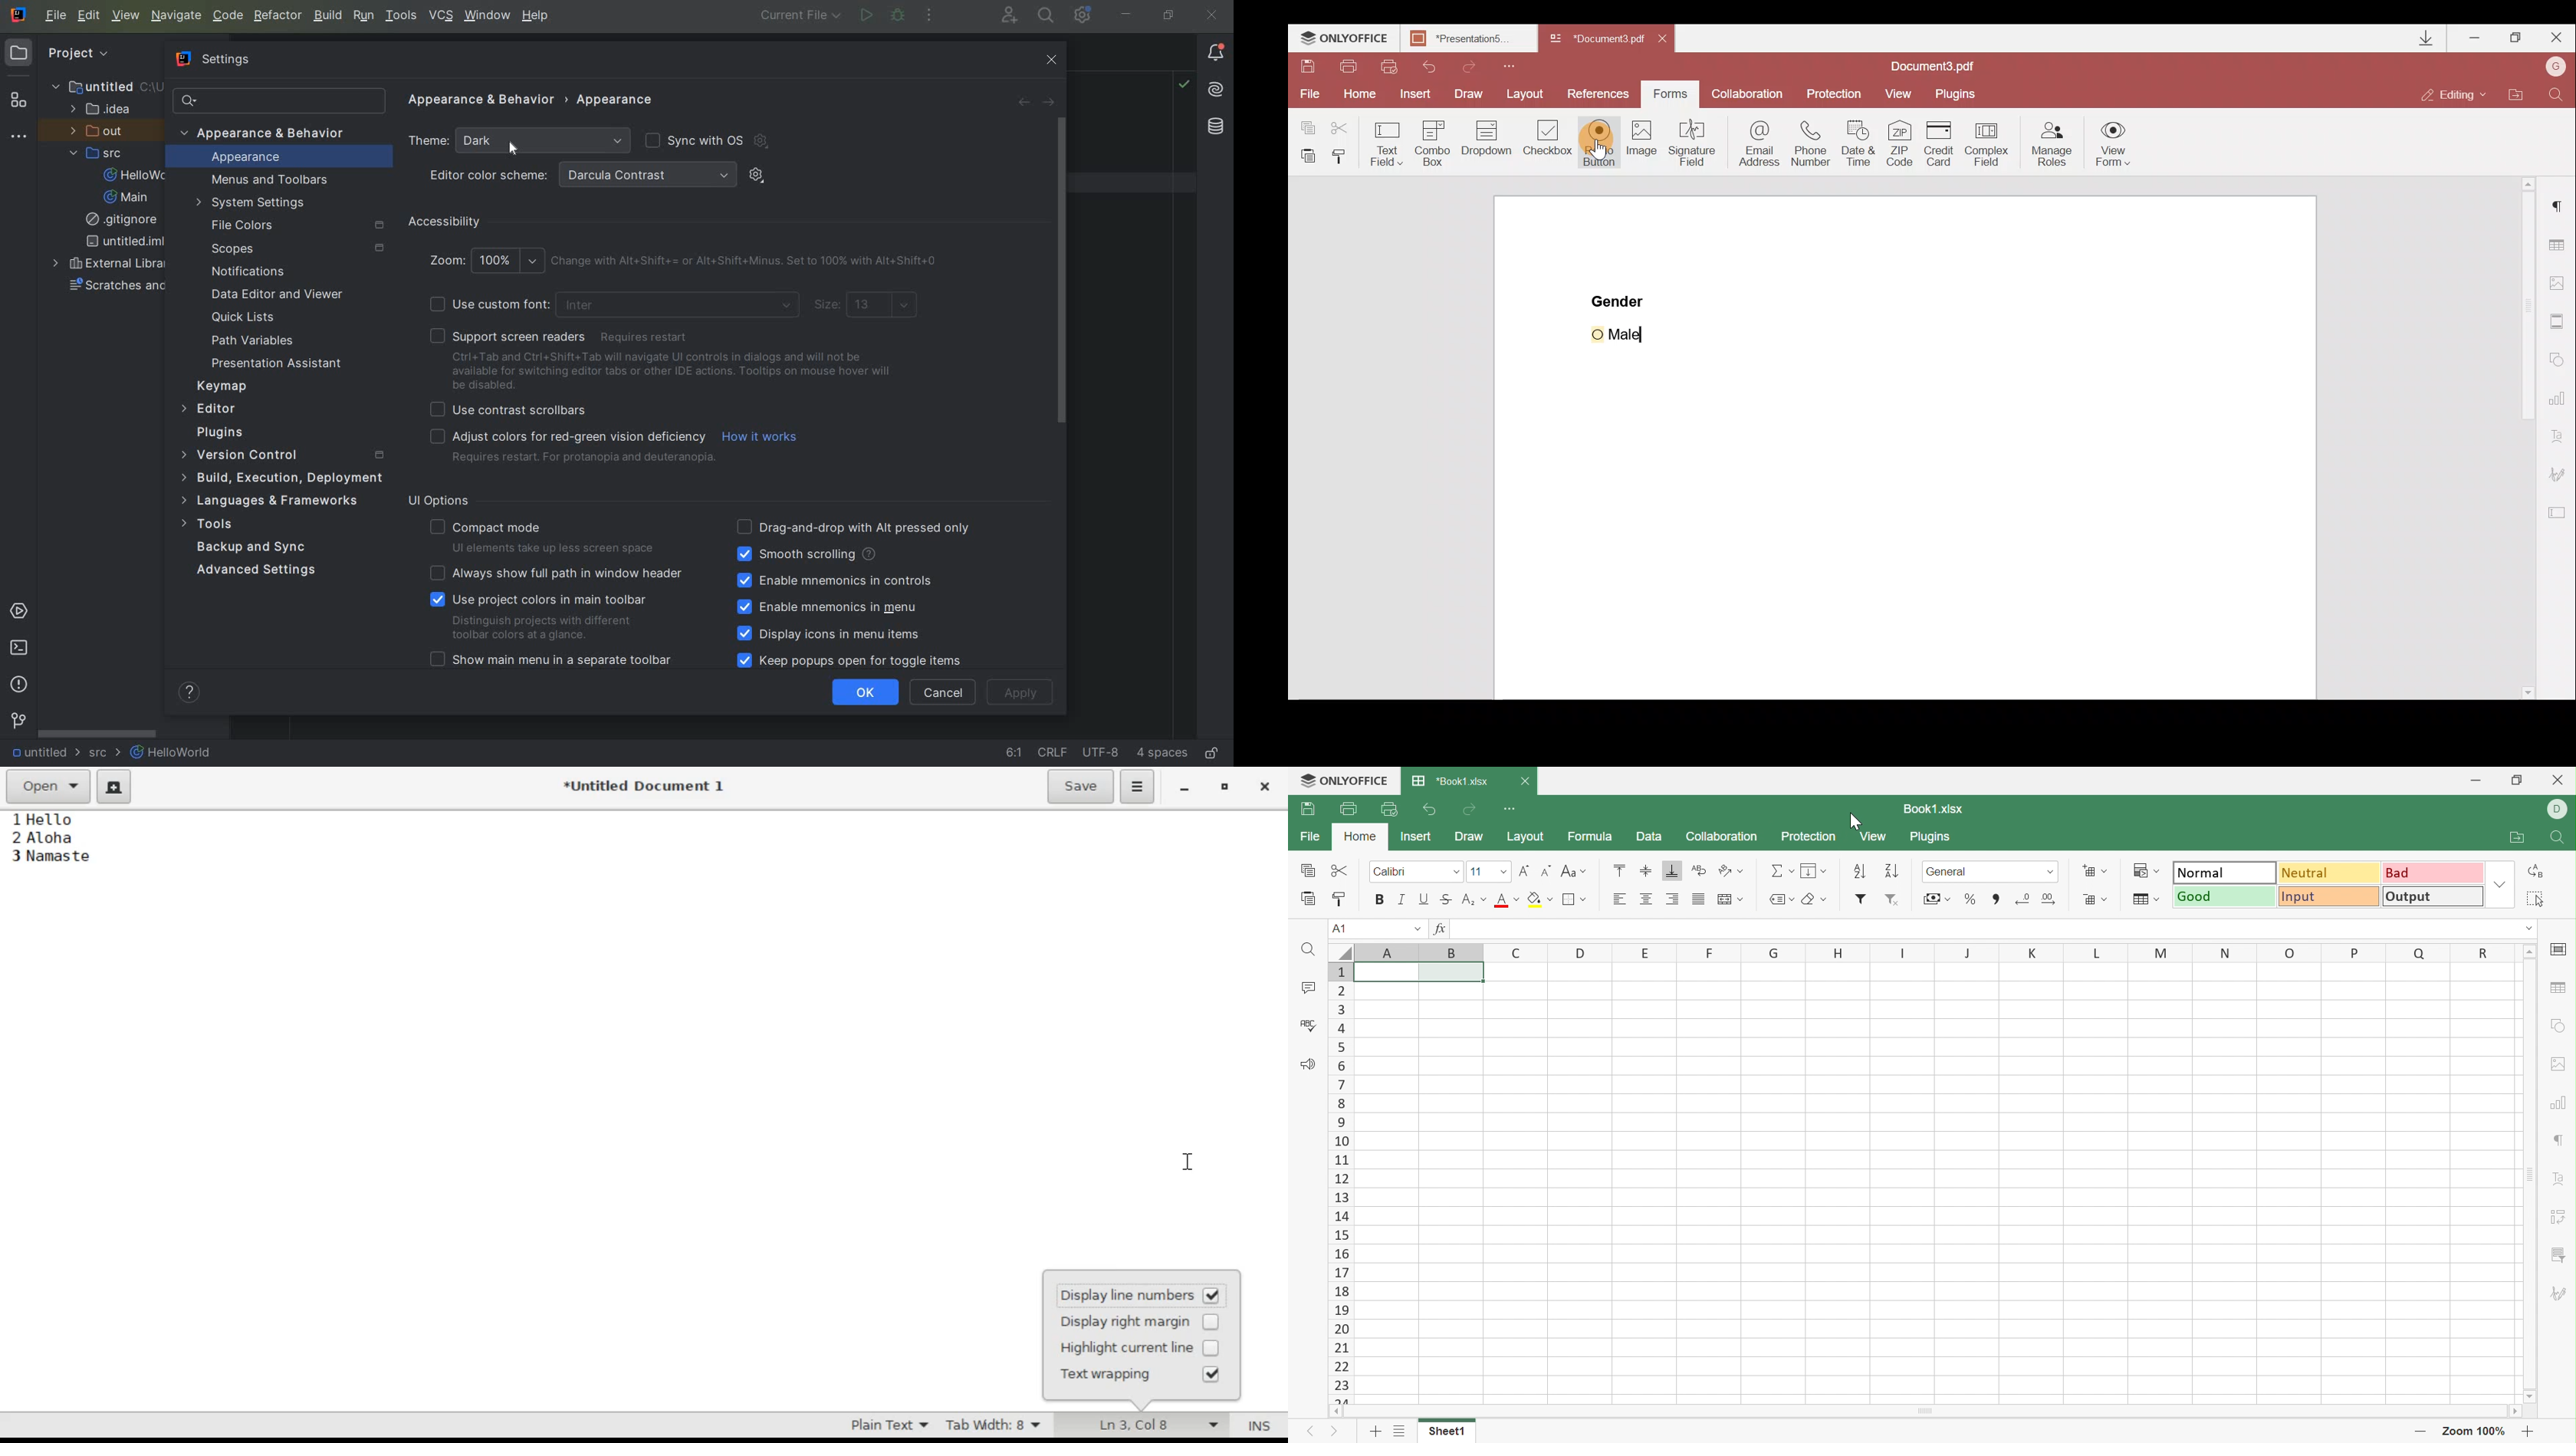  What do you see at coordinates (2559, 403) in the screenshot?
I see `Chart settings` at bounding box center [2559, 403].